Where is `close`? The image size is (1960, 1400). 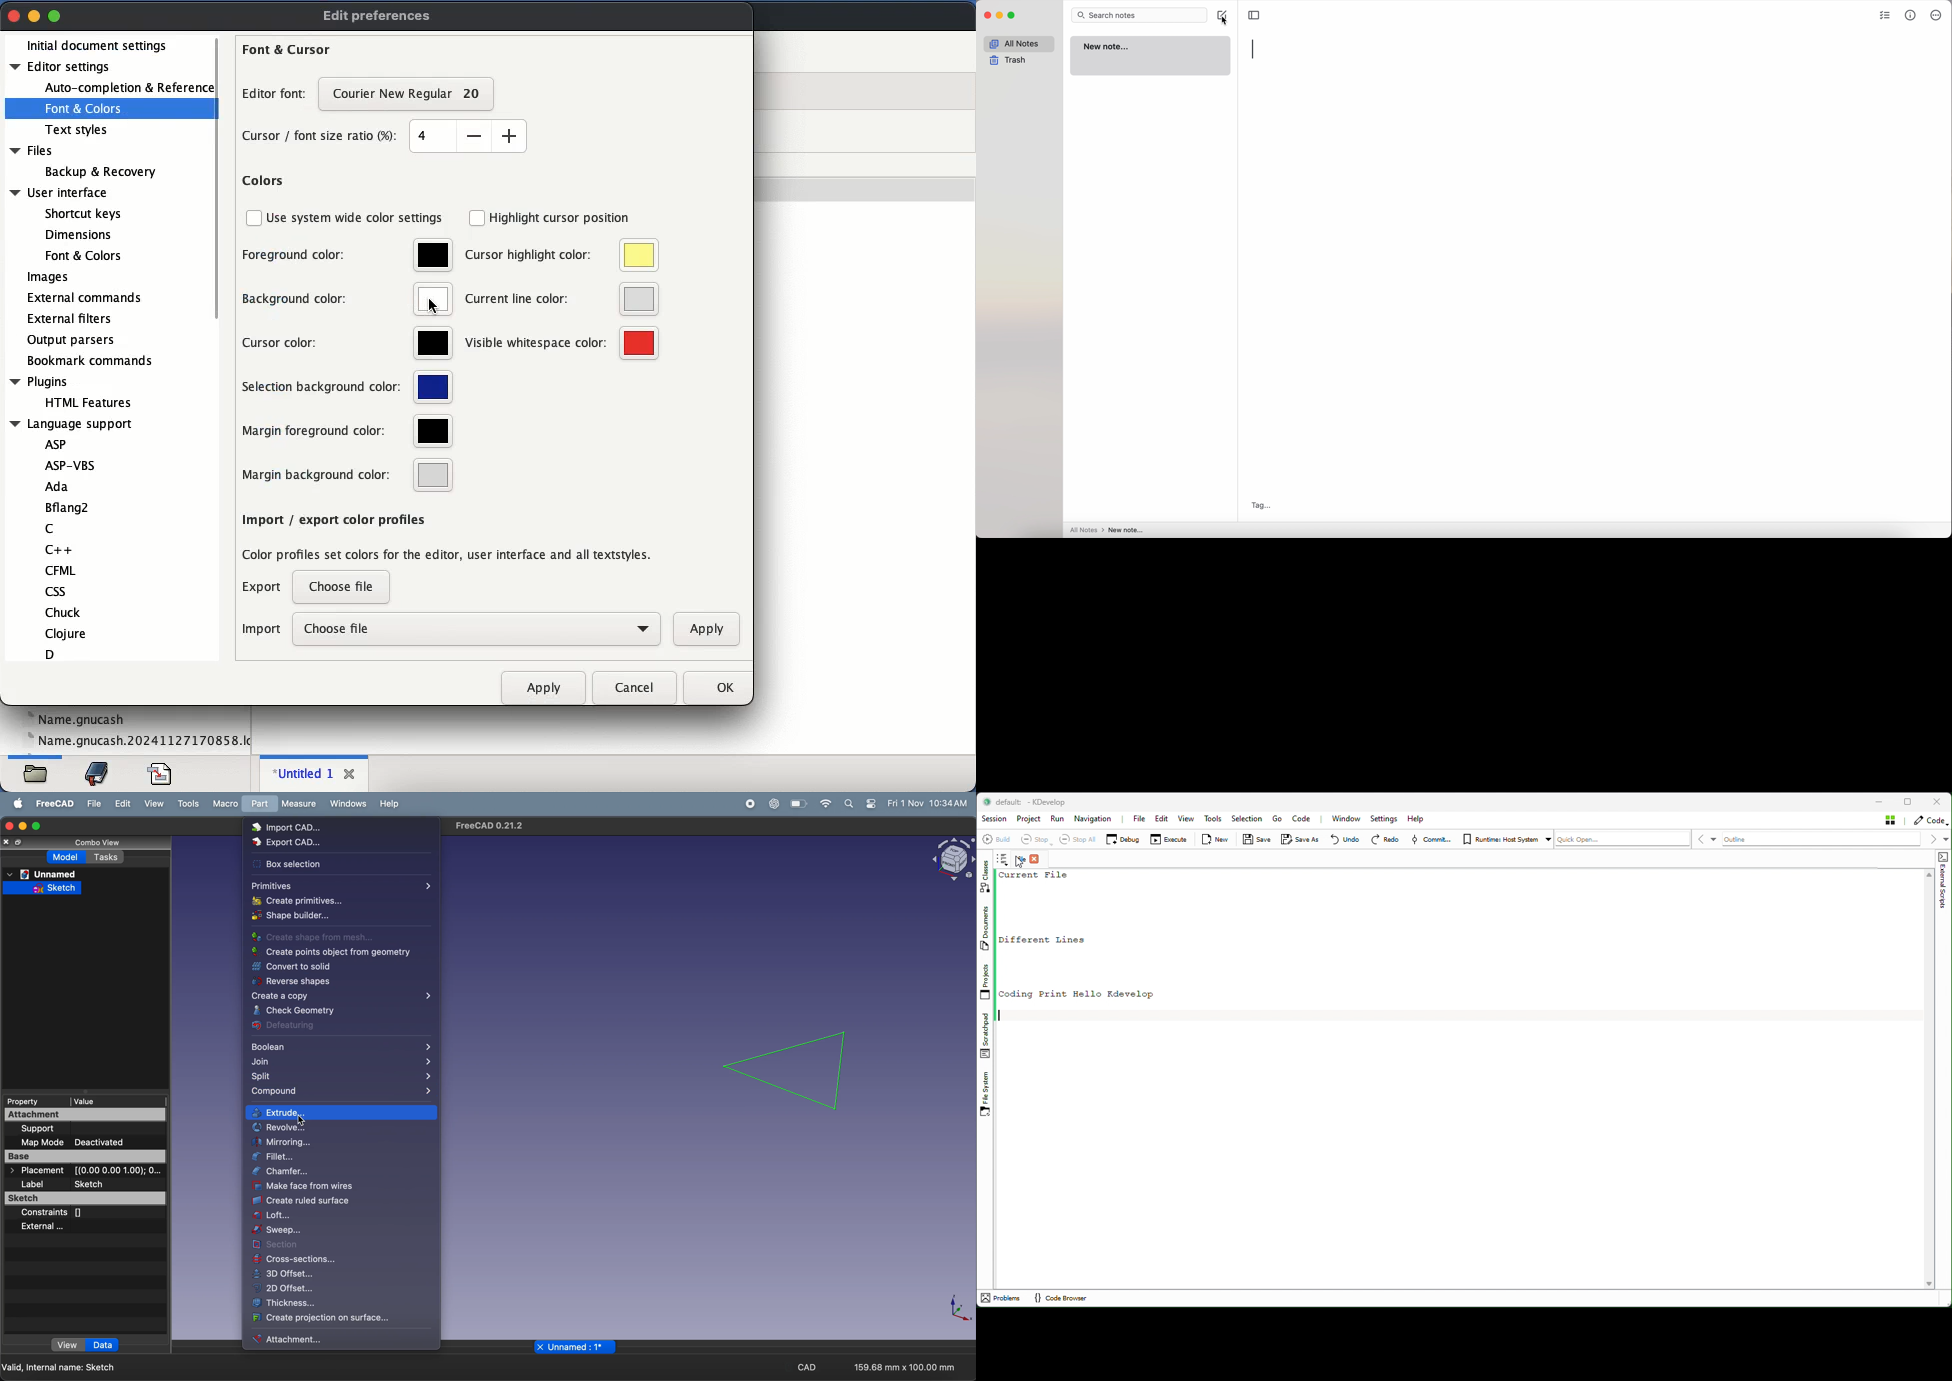 close is located at coordinates (7, 842).